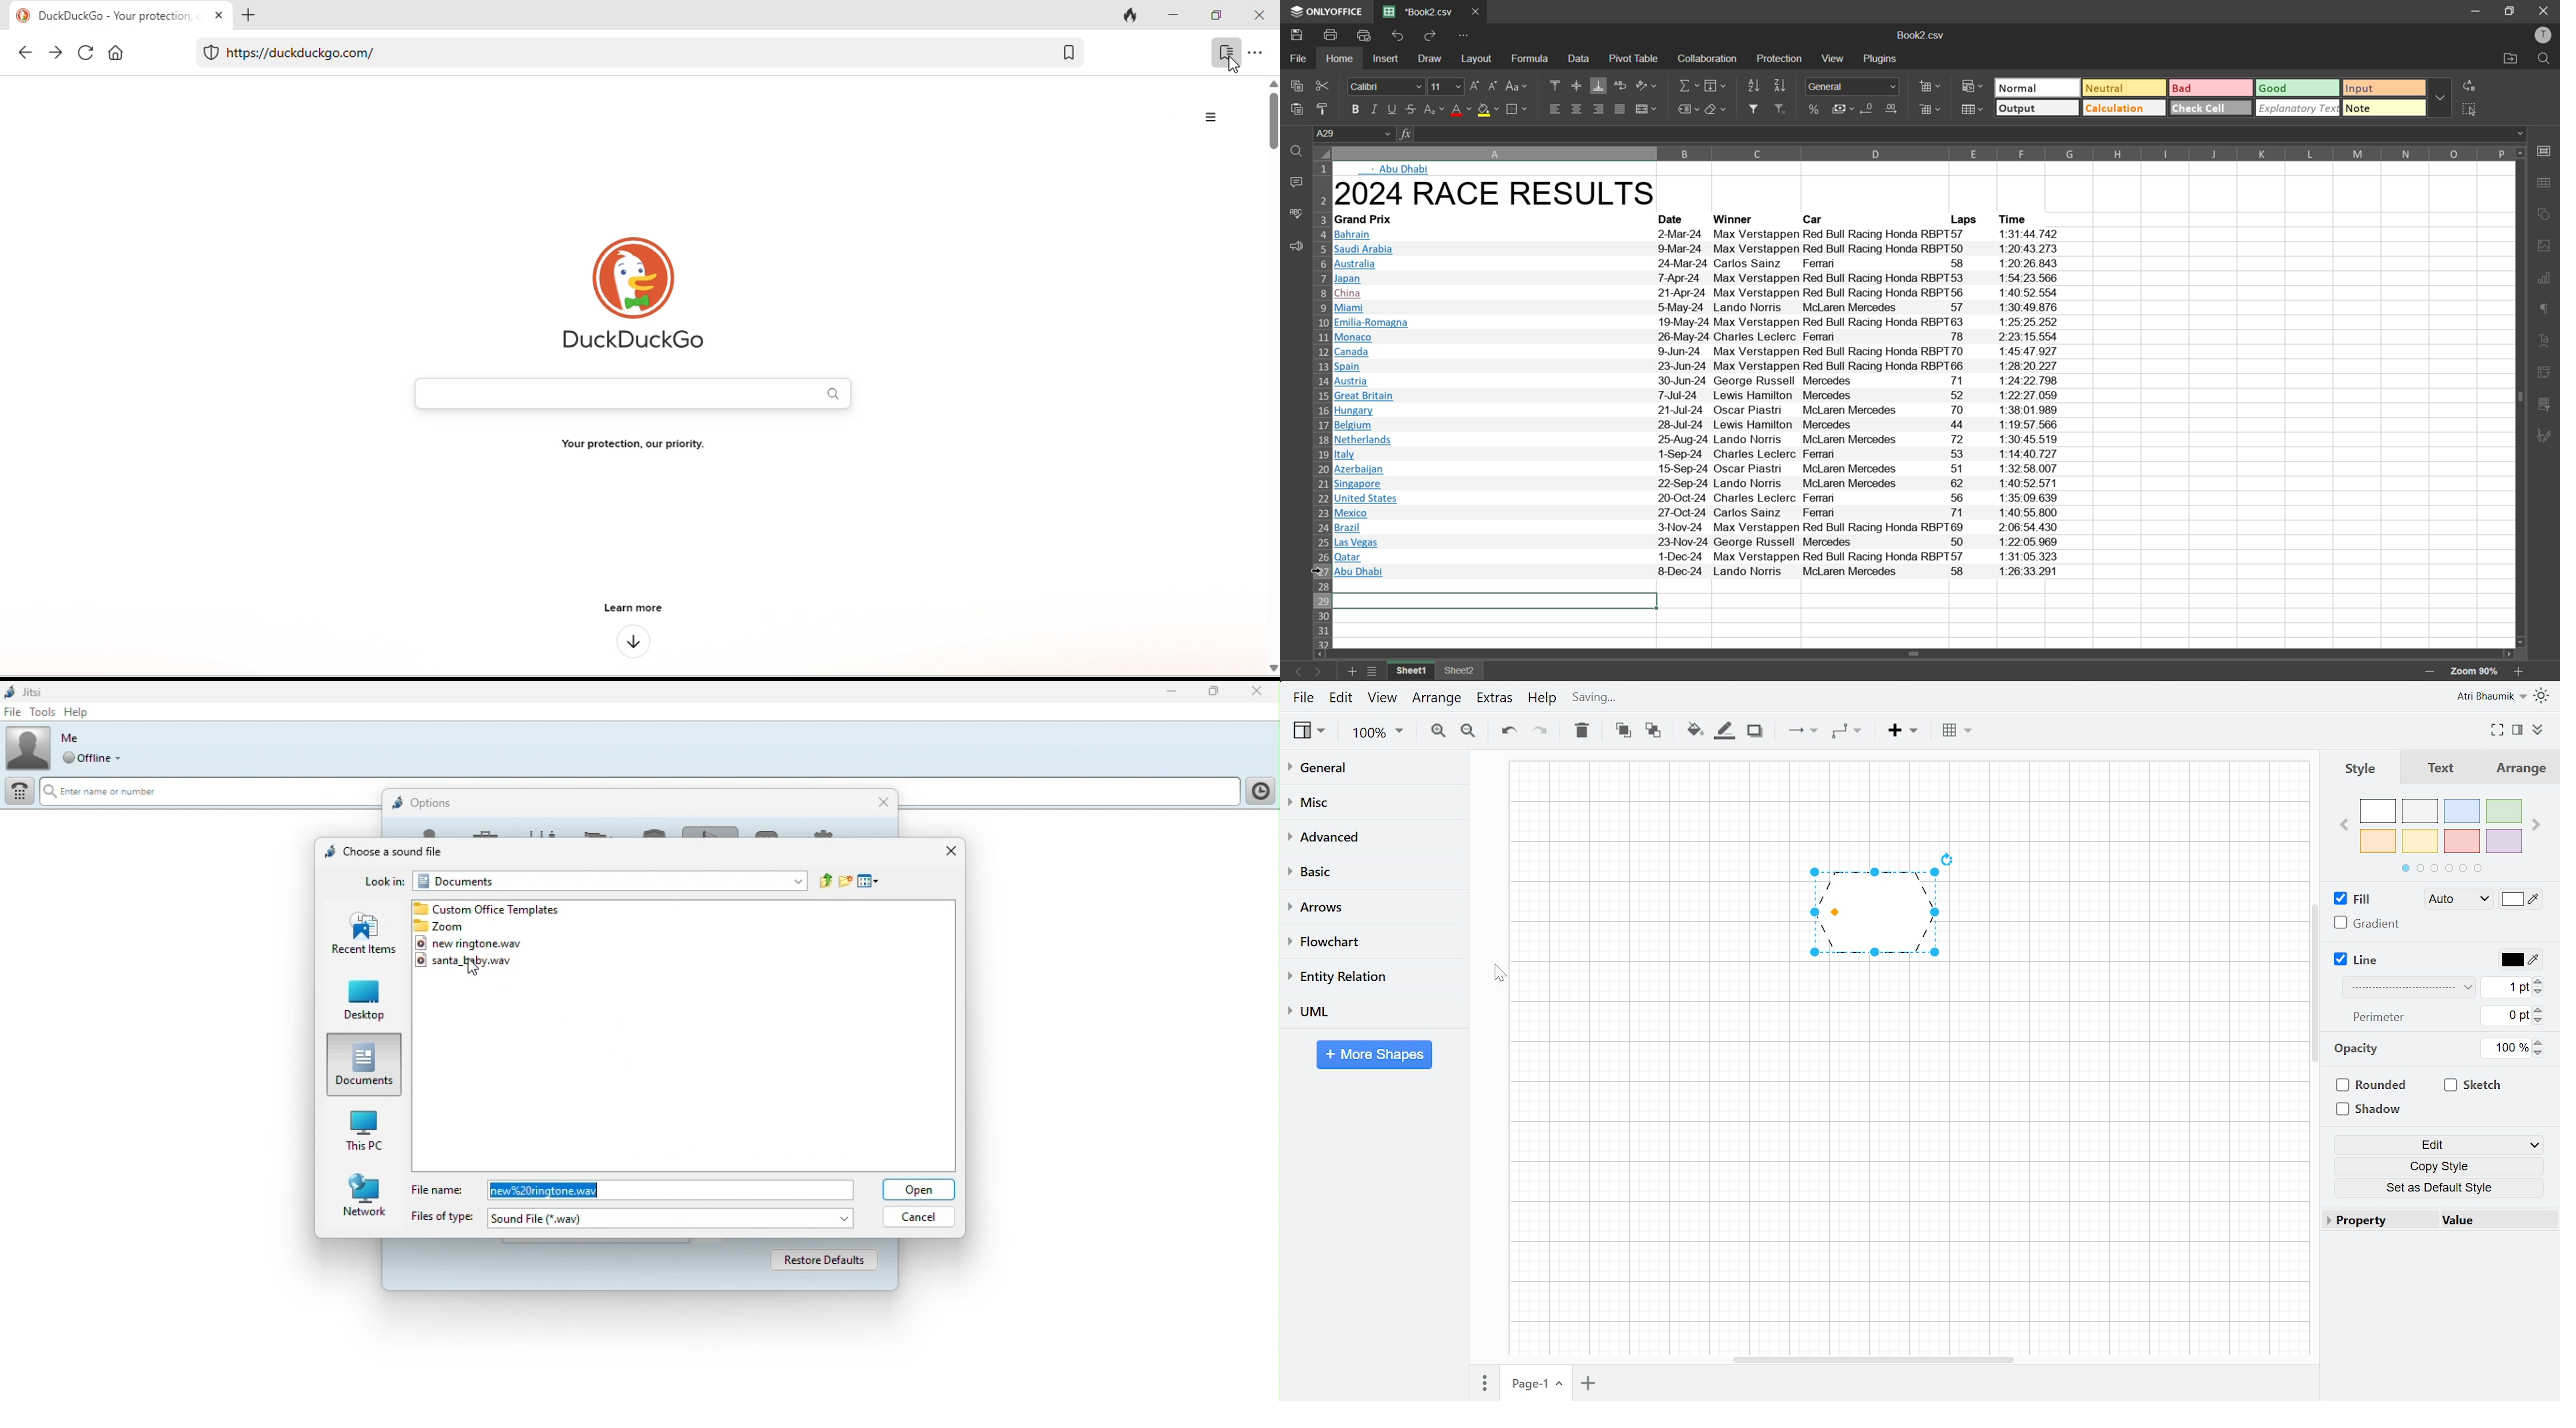 Image resolution: width=2576 pixels, height=1428 pixels. Describe the element at coordinates (1519, 109) in the screenshot. I see `borders` at that location.